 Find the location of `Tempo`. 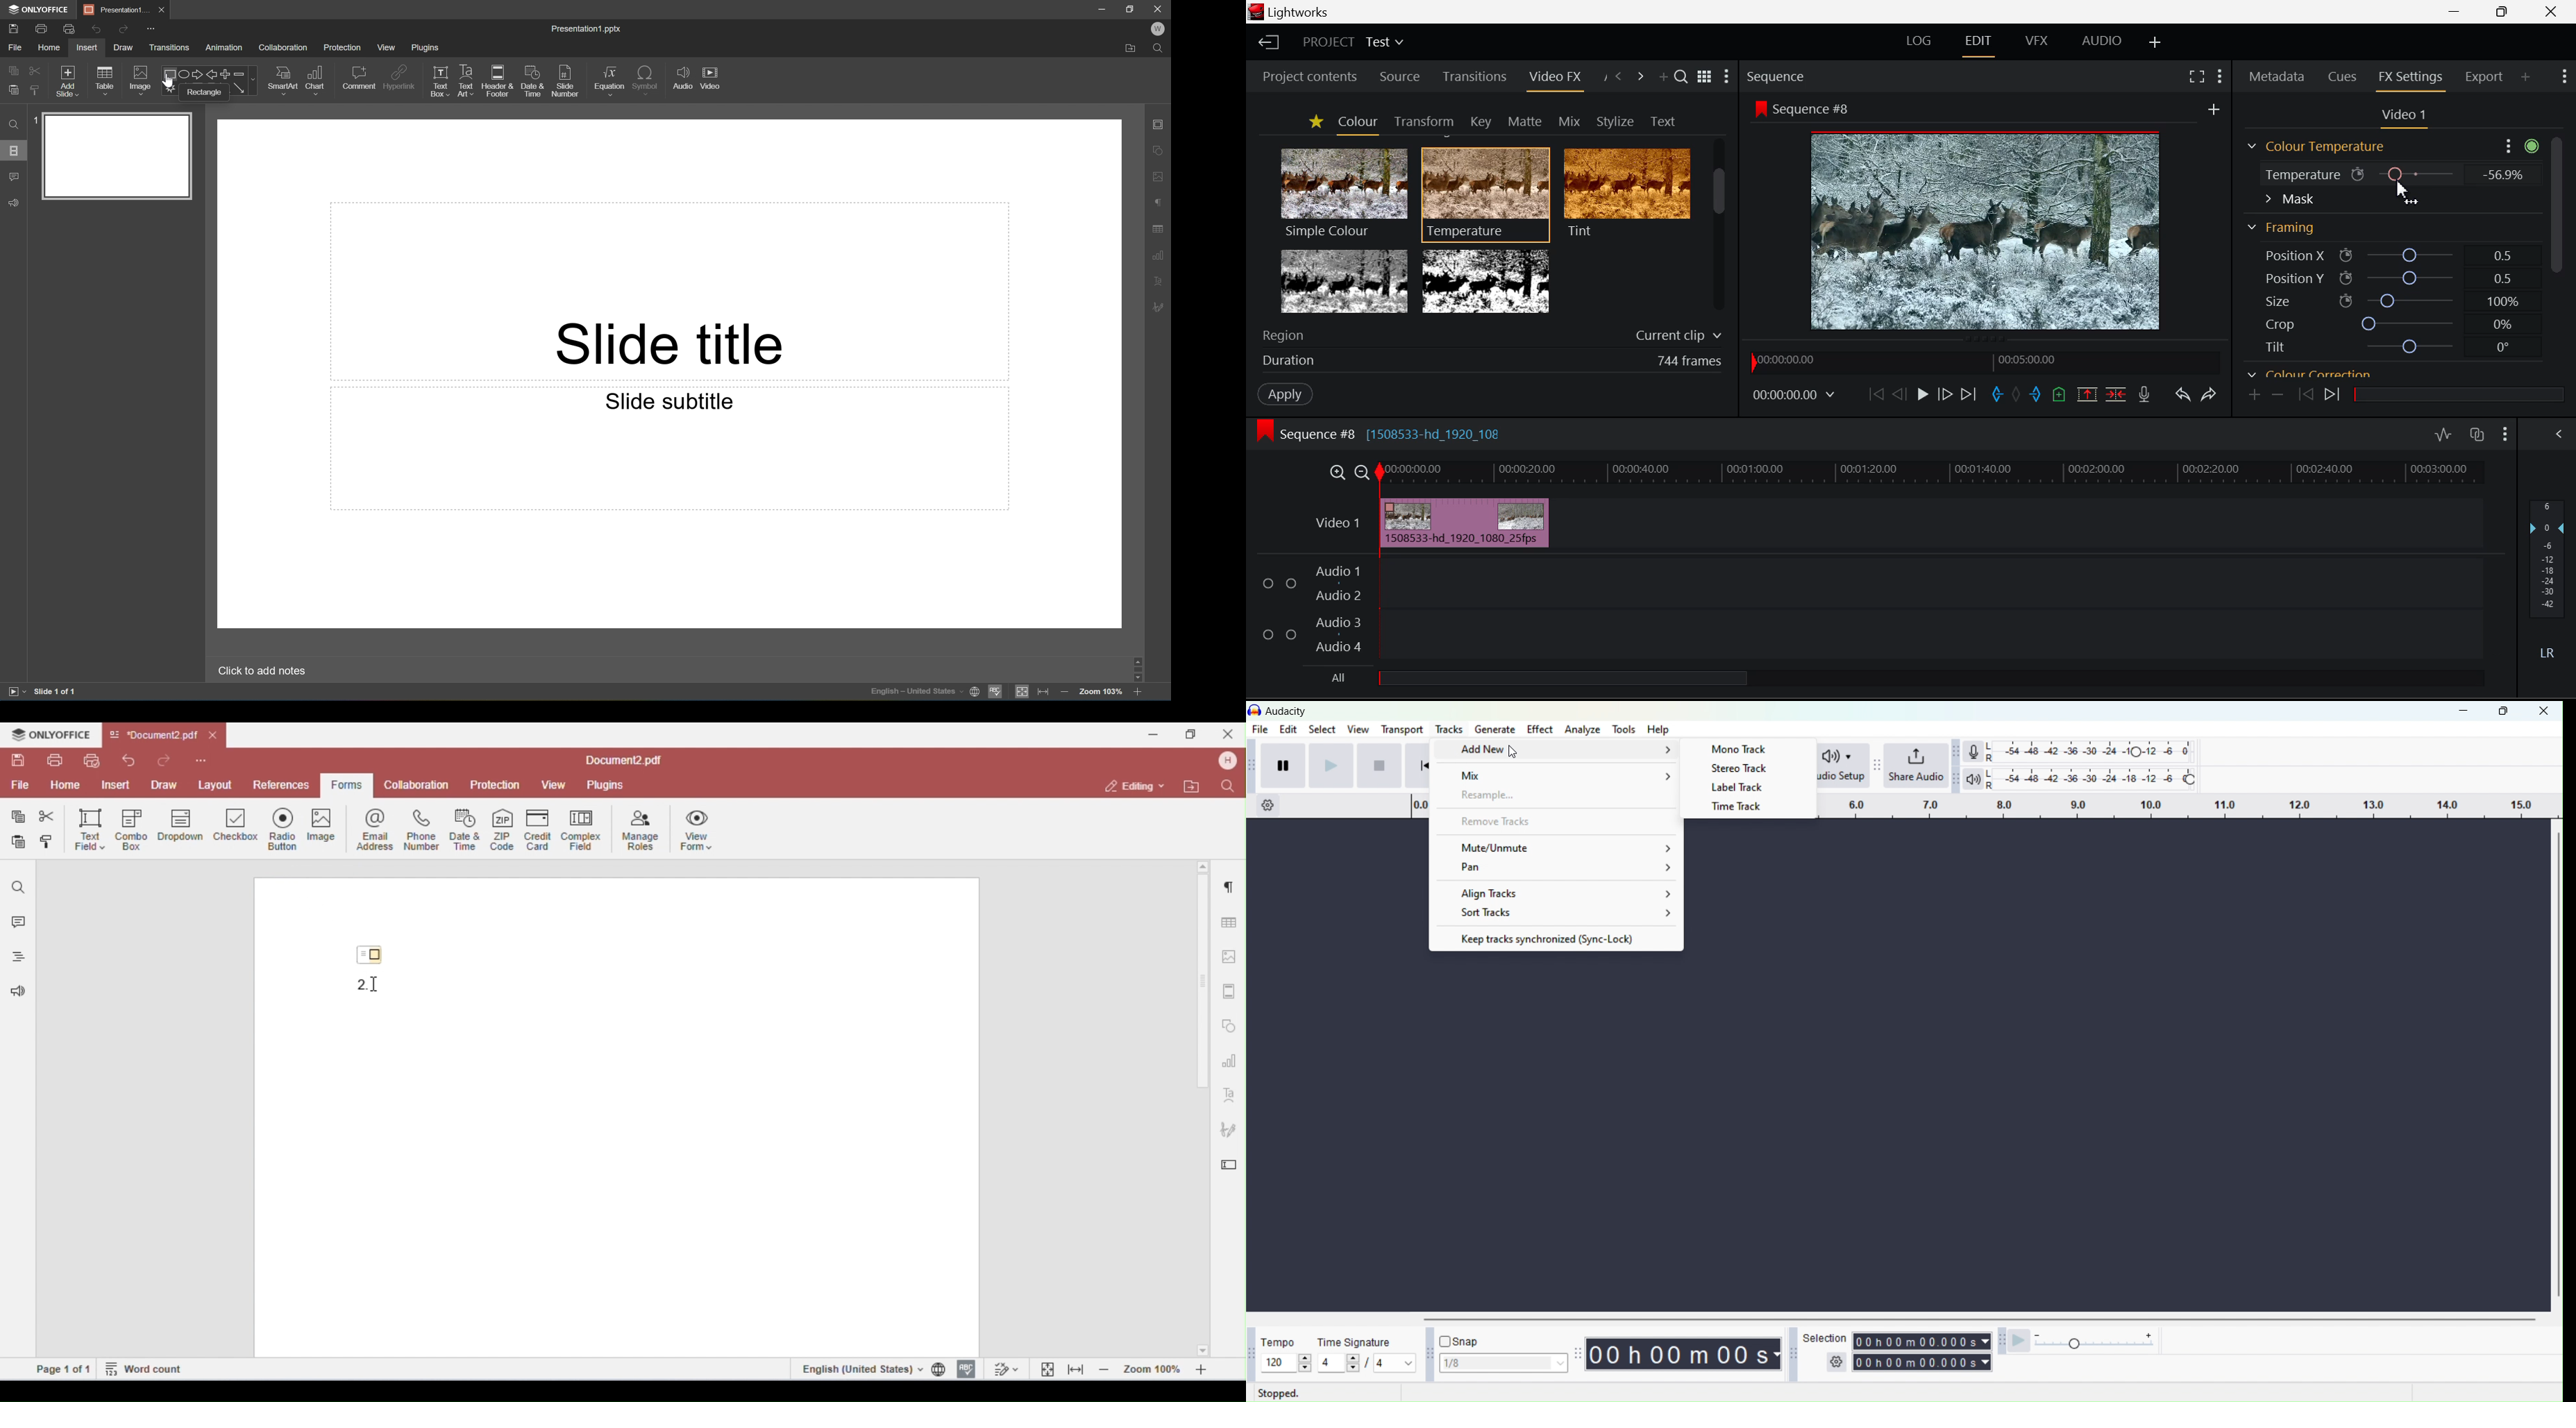

Tempo is located at coordinates (1279, 1343).